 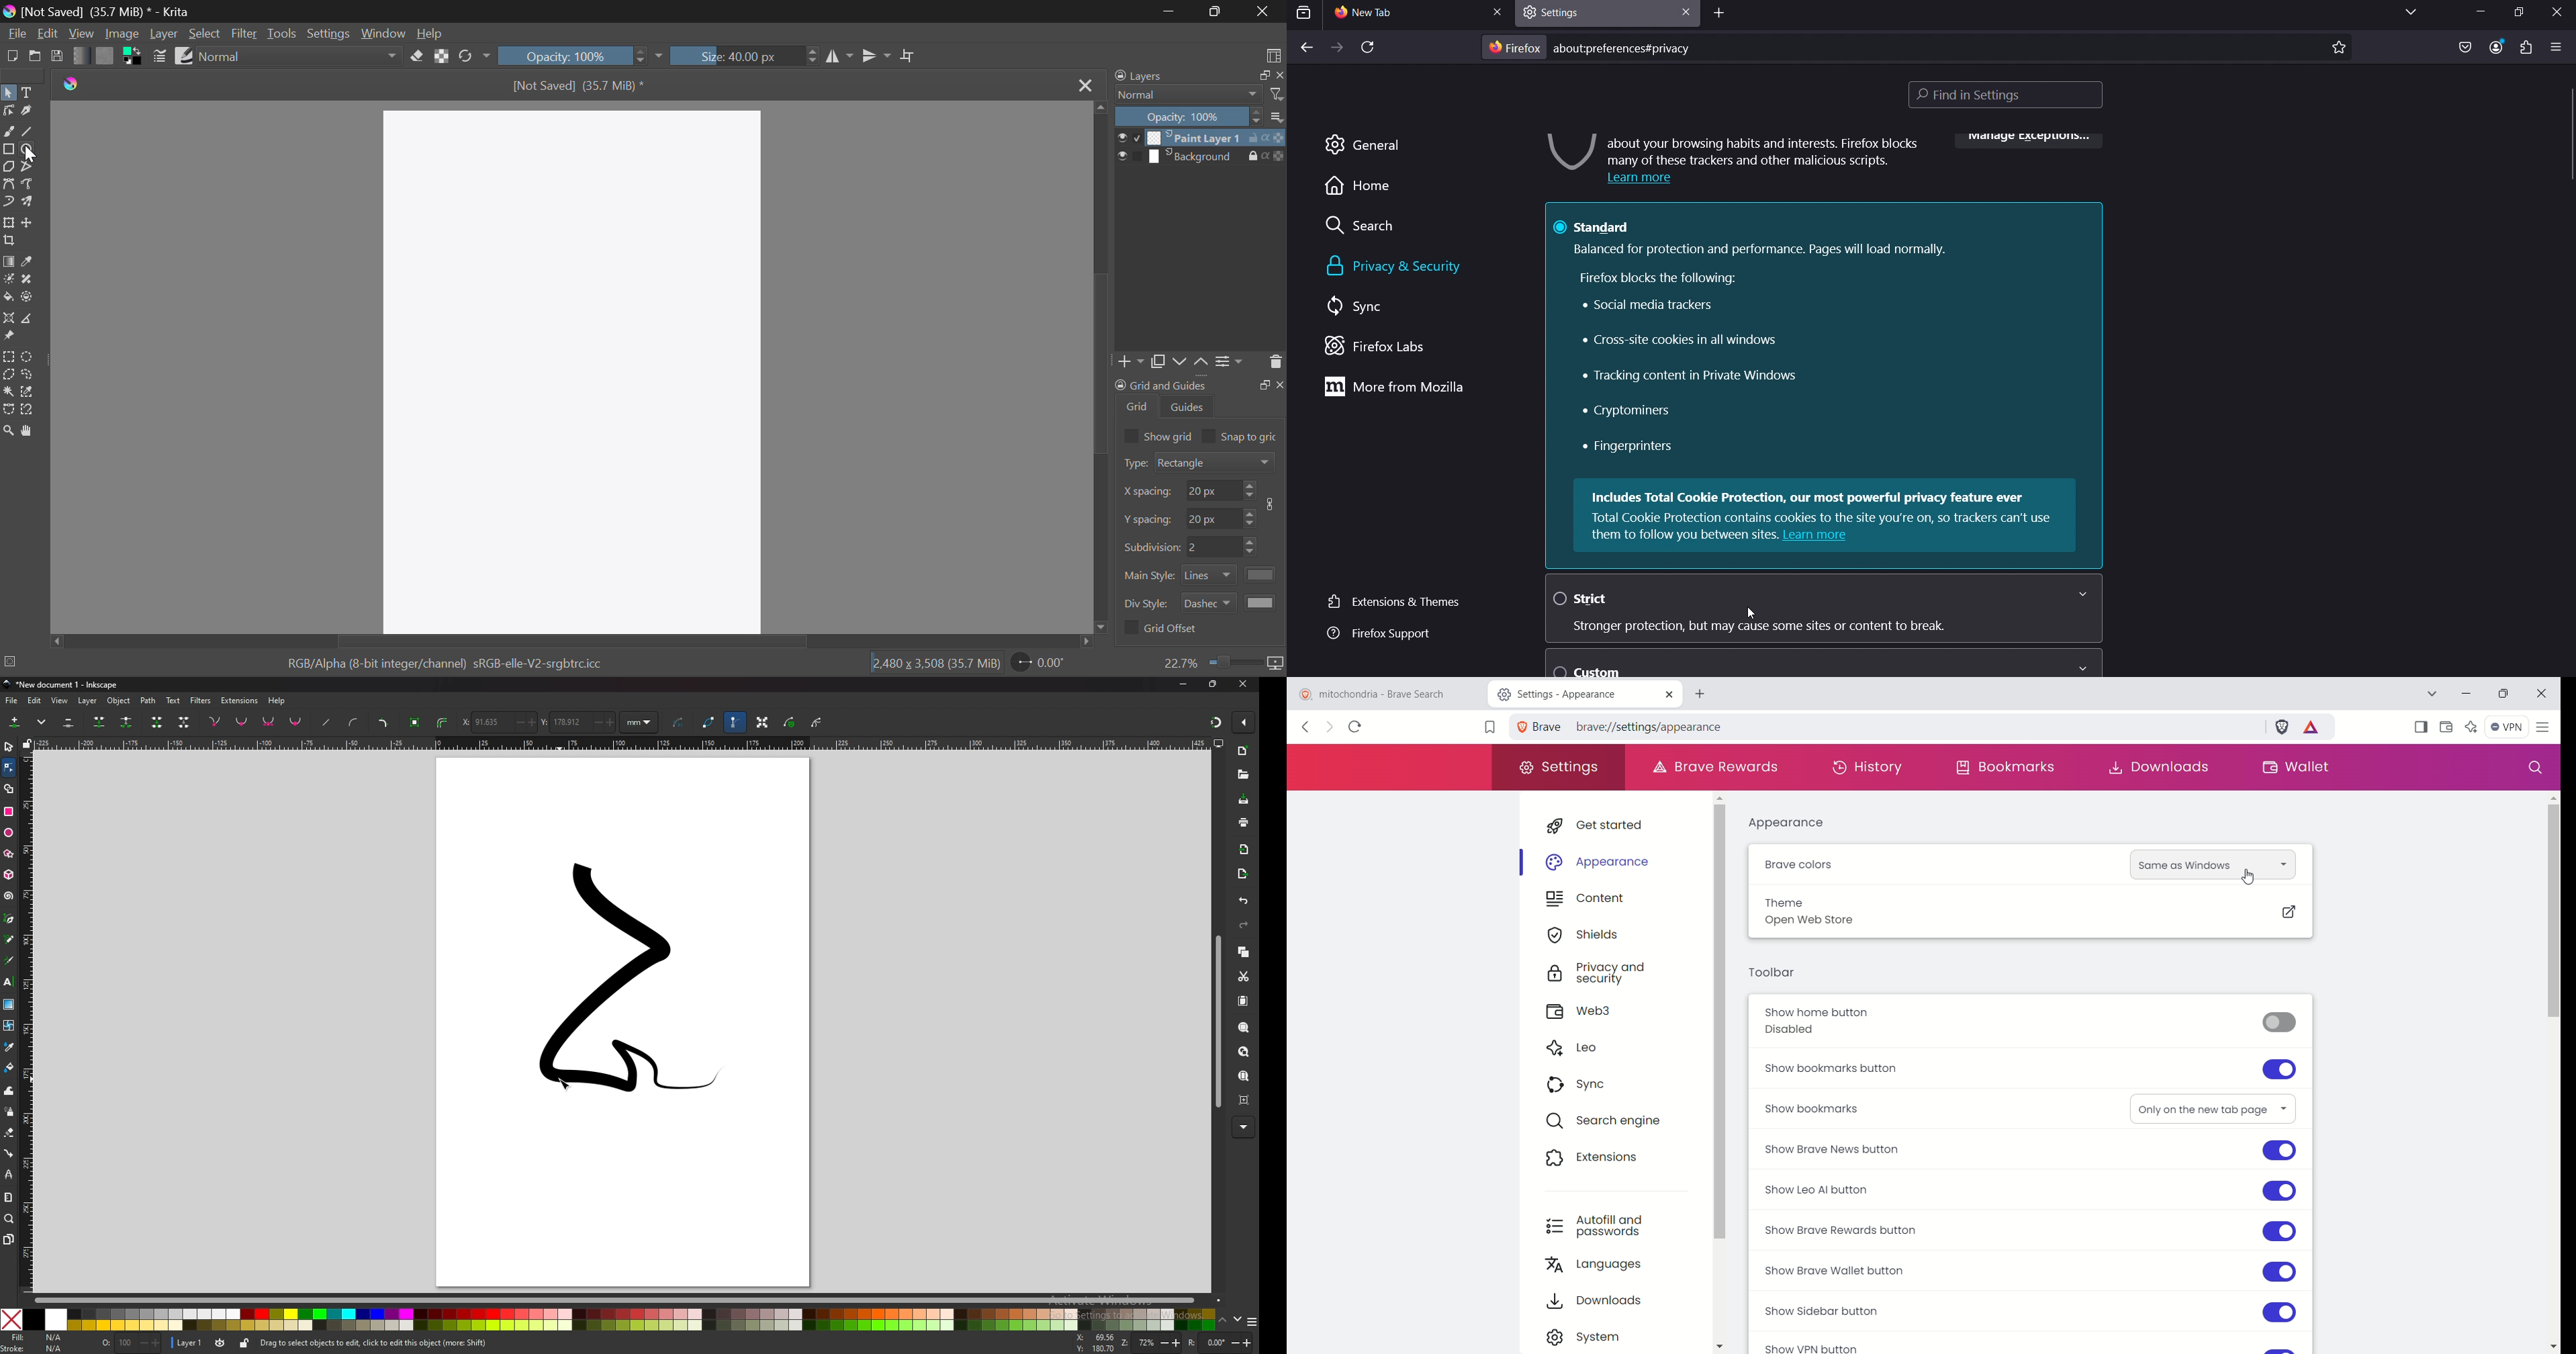 What do you see at coordinates (1244, 1075) in the screenshot?
I see `zoom page` at bounding box center [1244, 1075].